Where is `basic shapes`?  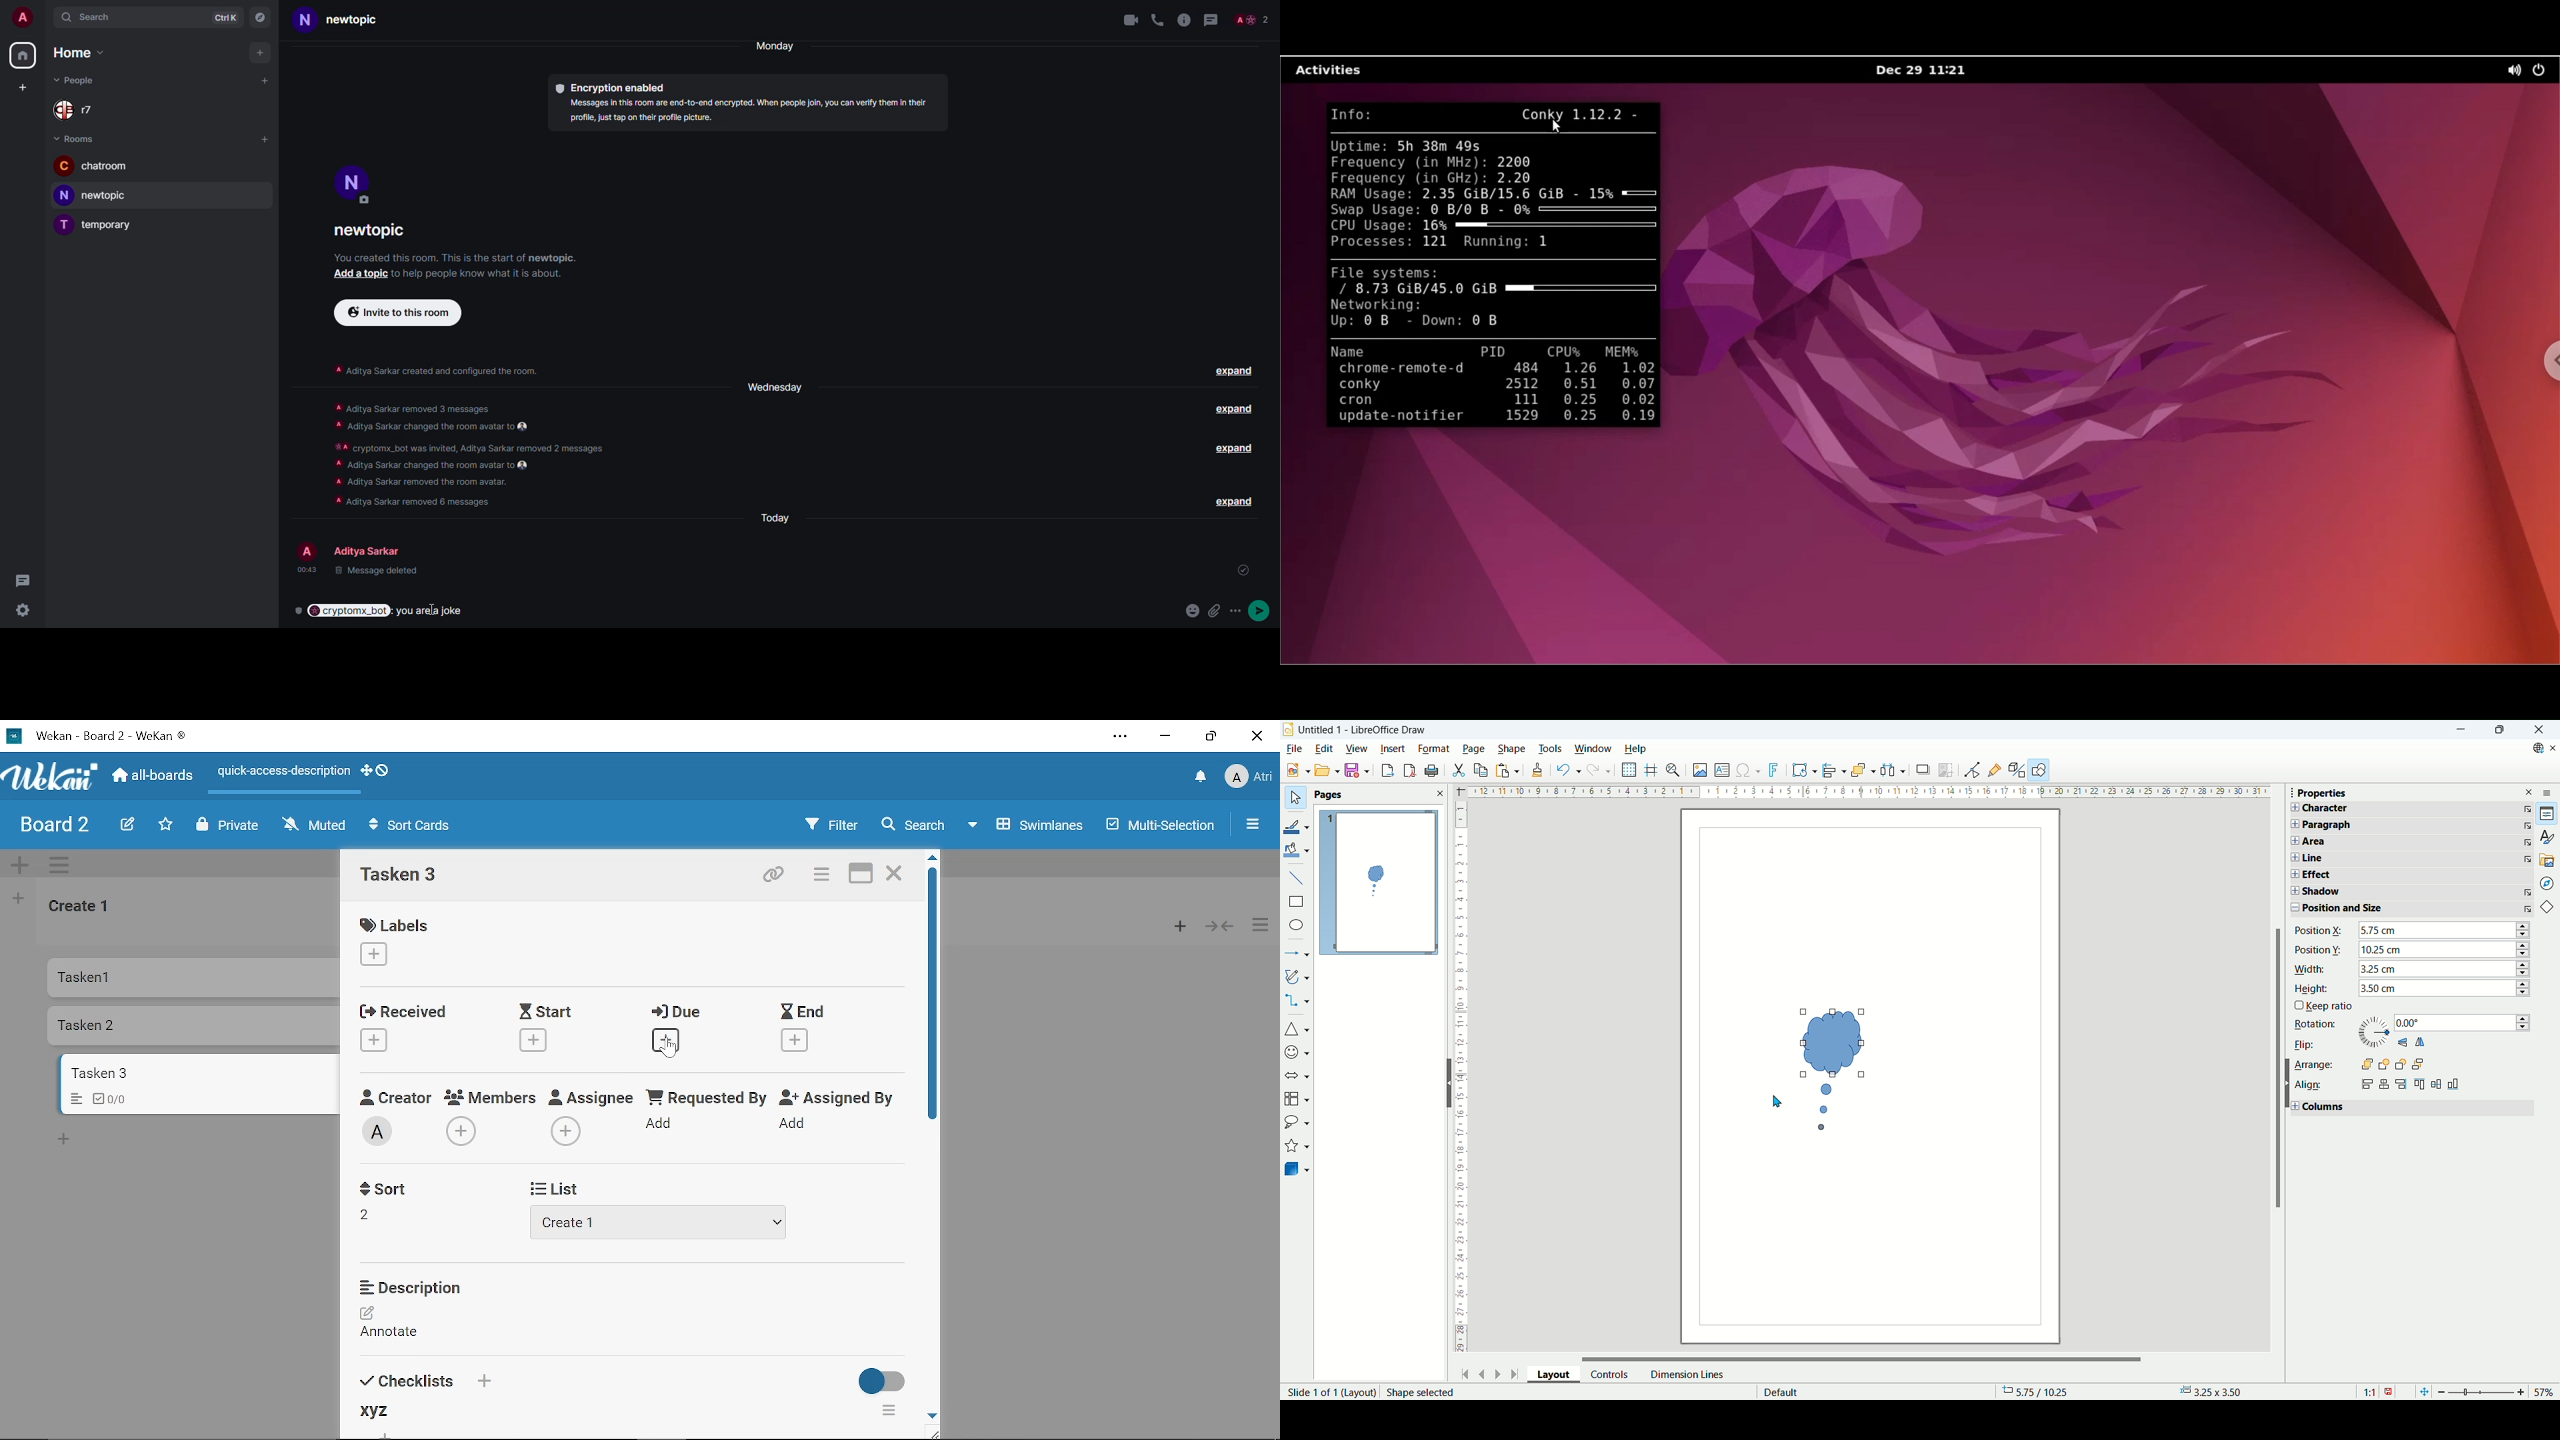 basic shapes is located at coordinates (1297, 1031).